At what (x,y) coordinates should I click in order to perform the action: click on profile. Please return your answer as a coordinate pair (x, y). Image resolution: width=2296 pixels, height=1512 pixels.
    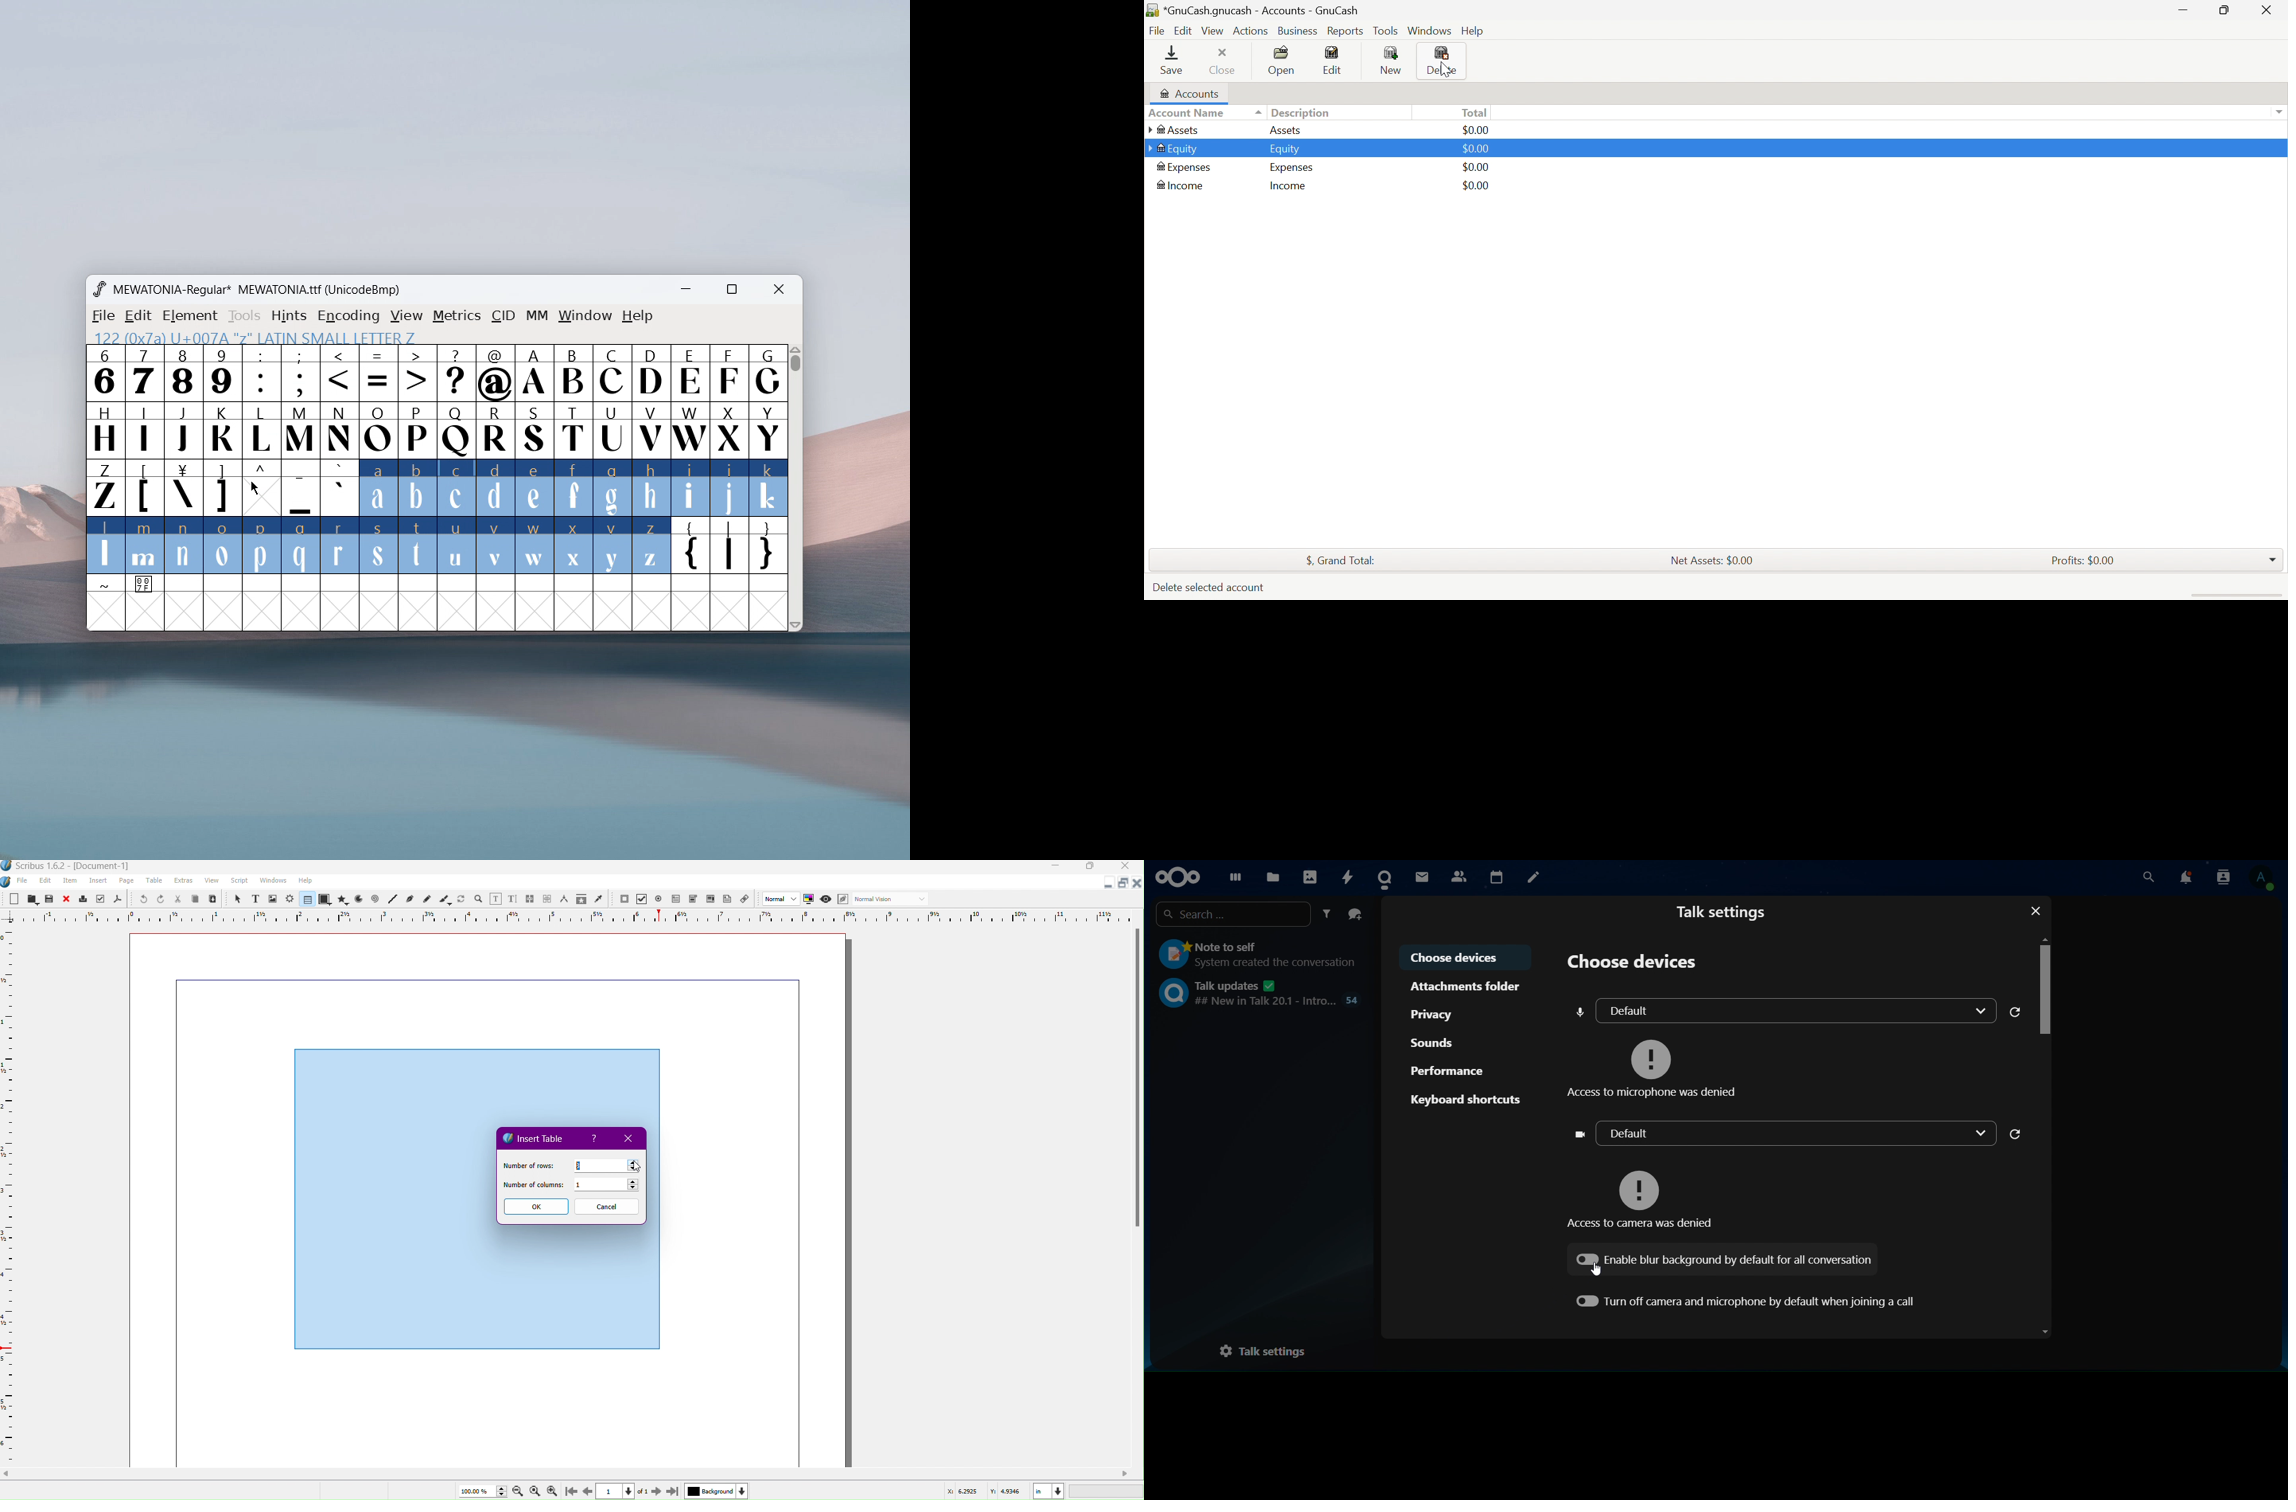
    Looking at the image, I should click on (2265, 879).